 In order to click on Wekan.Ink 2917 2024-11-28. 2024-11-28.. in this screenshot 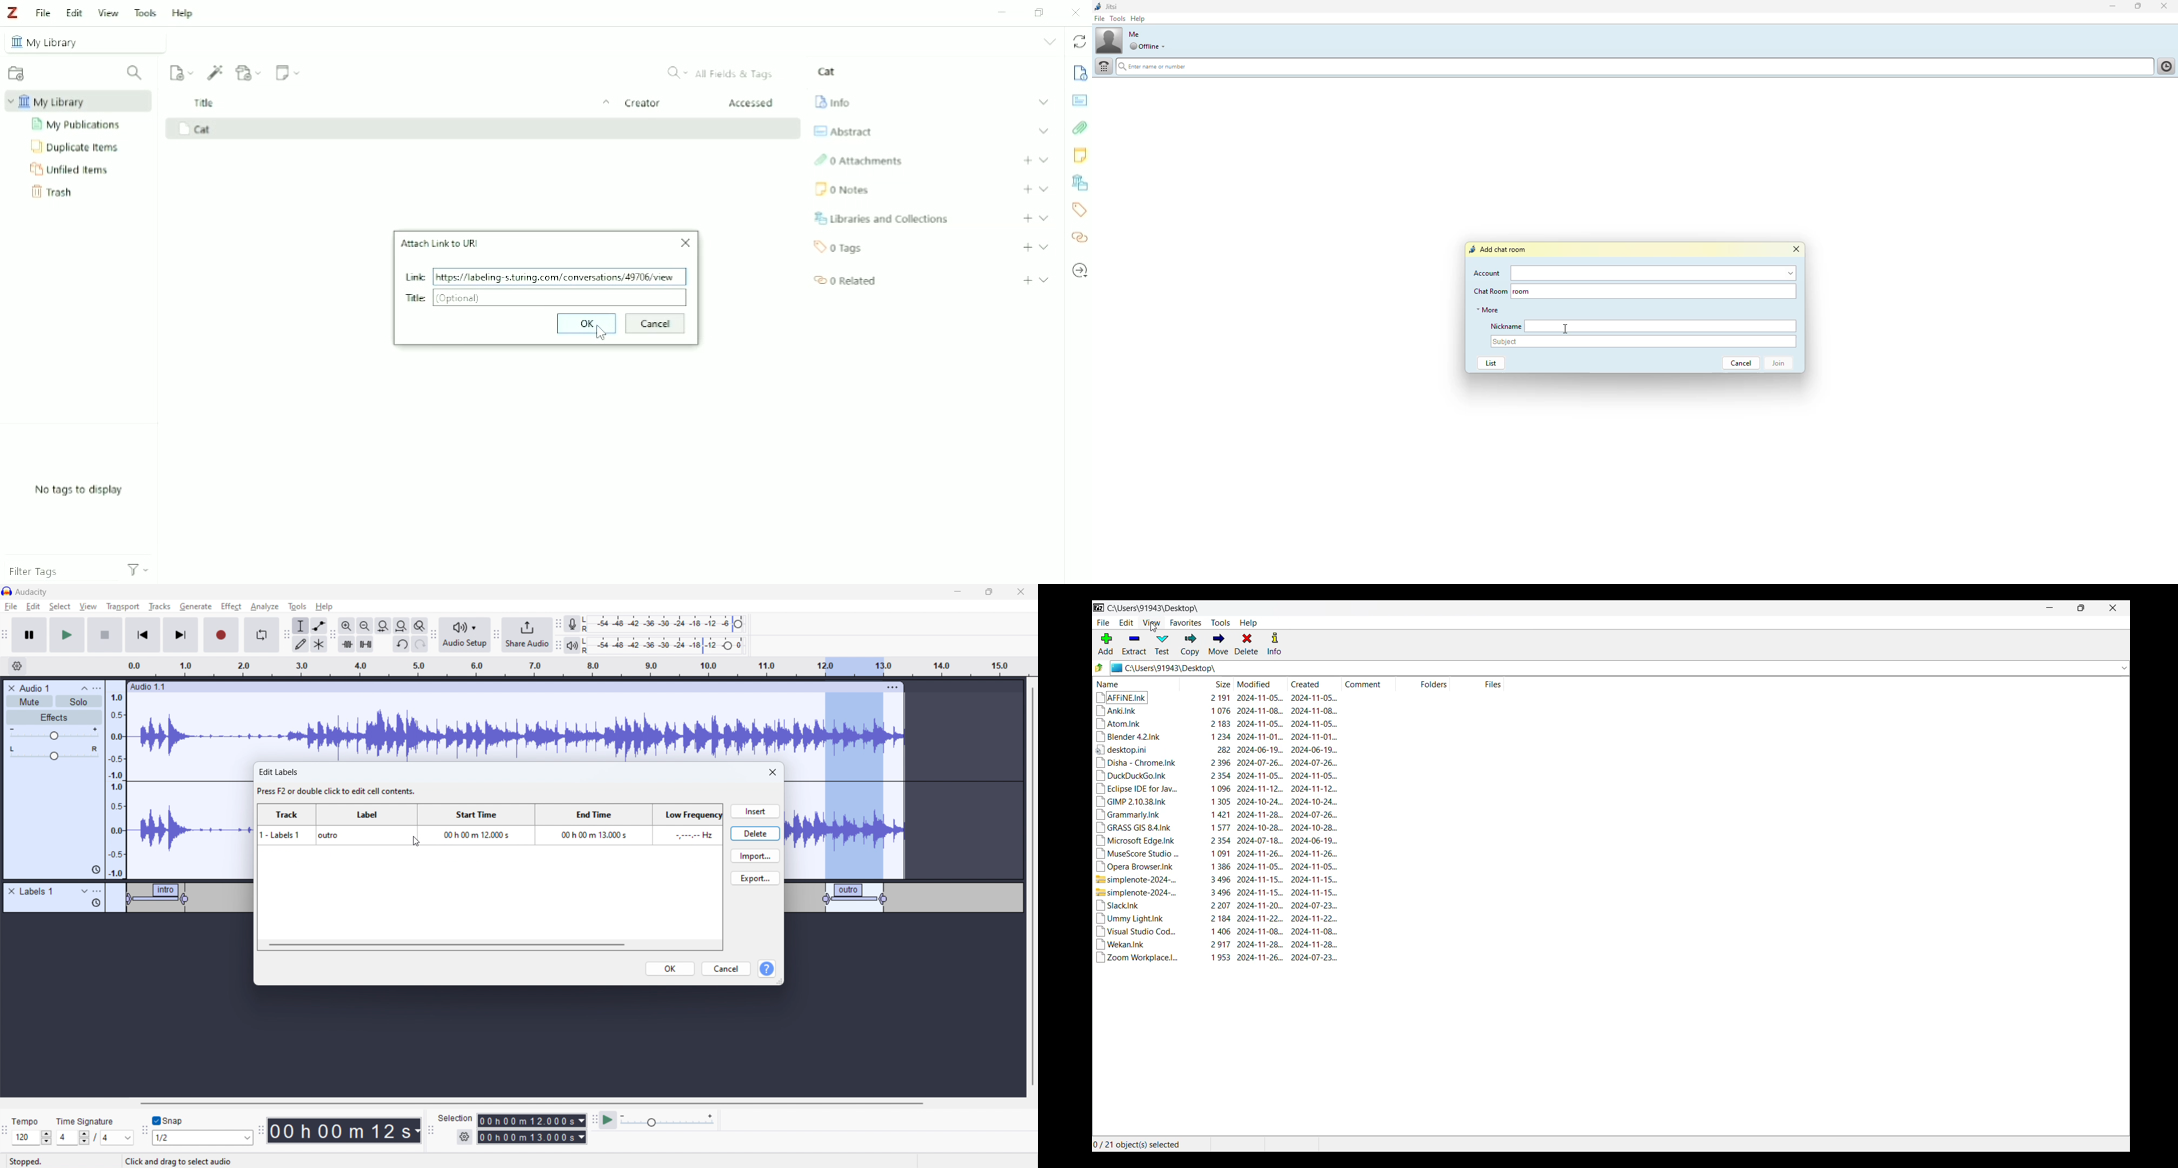, I will do `click(1221, 945)`.